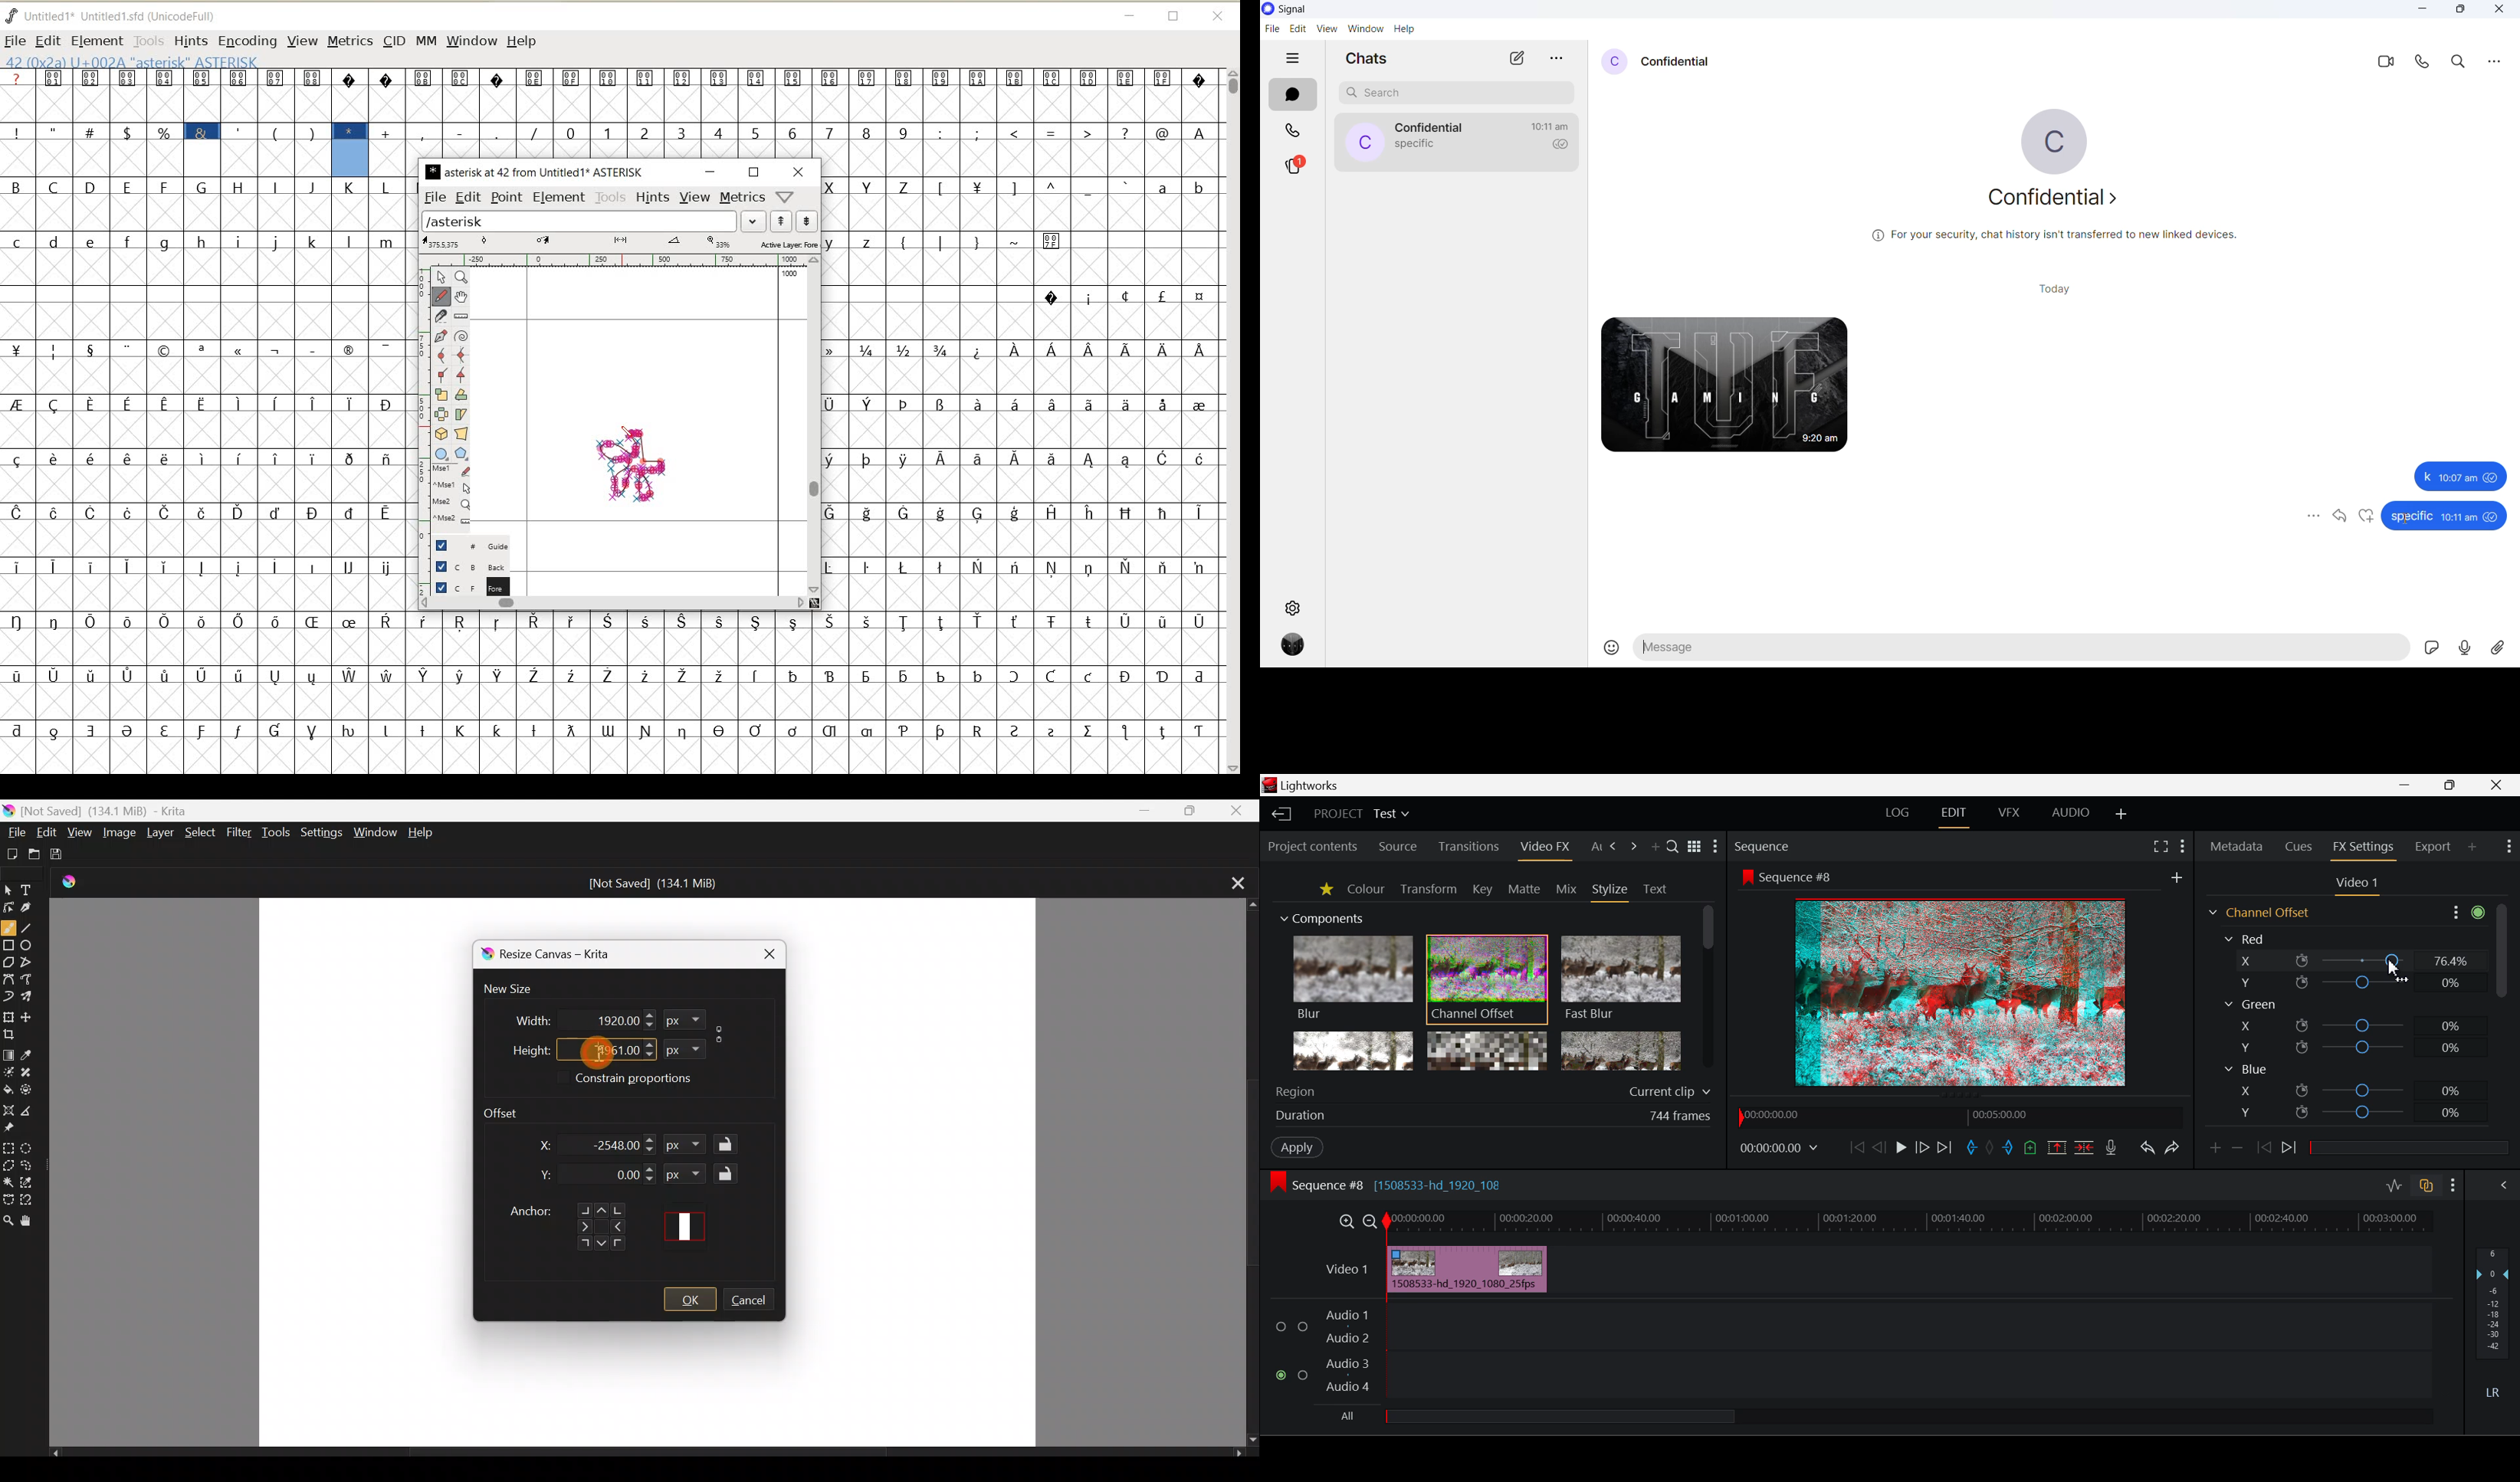 The image size is (2520, 1484). I want to click on profile picture, so click(1363, 142).